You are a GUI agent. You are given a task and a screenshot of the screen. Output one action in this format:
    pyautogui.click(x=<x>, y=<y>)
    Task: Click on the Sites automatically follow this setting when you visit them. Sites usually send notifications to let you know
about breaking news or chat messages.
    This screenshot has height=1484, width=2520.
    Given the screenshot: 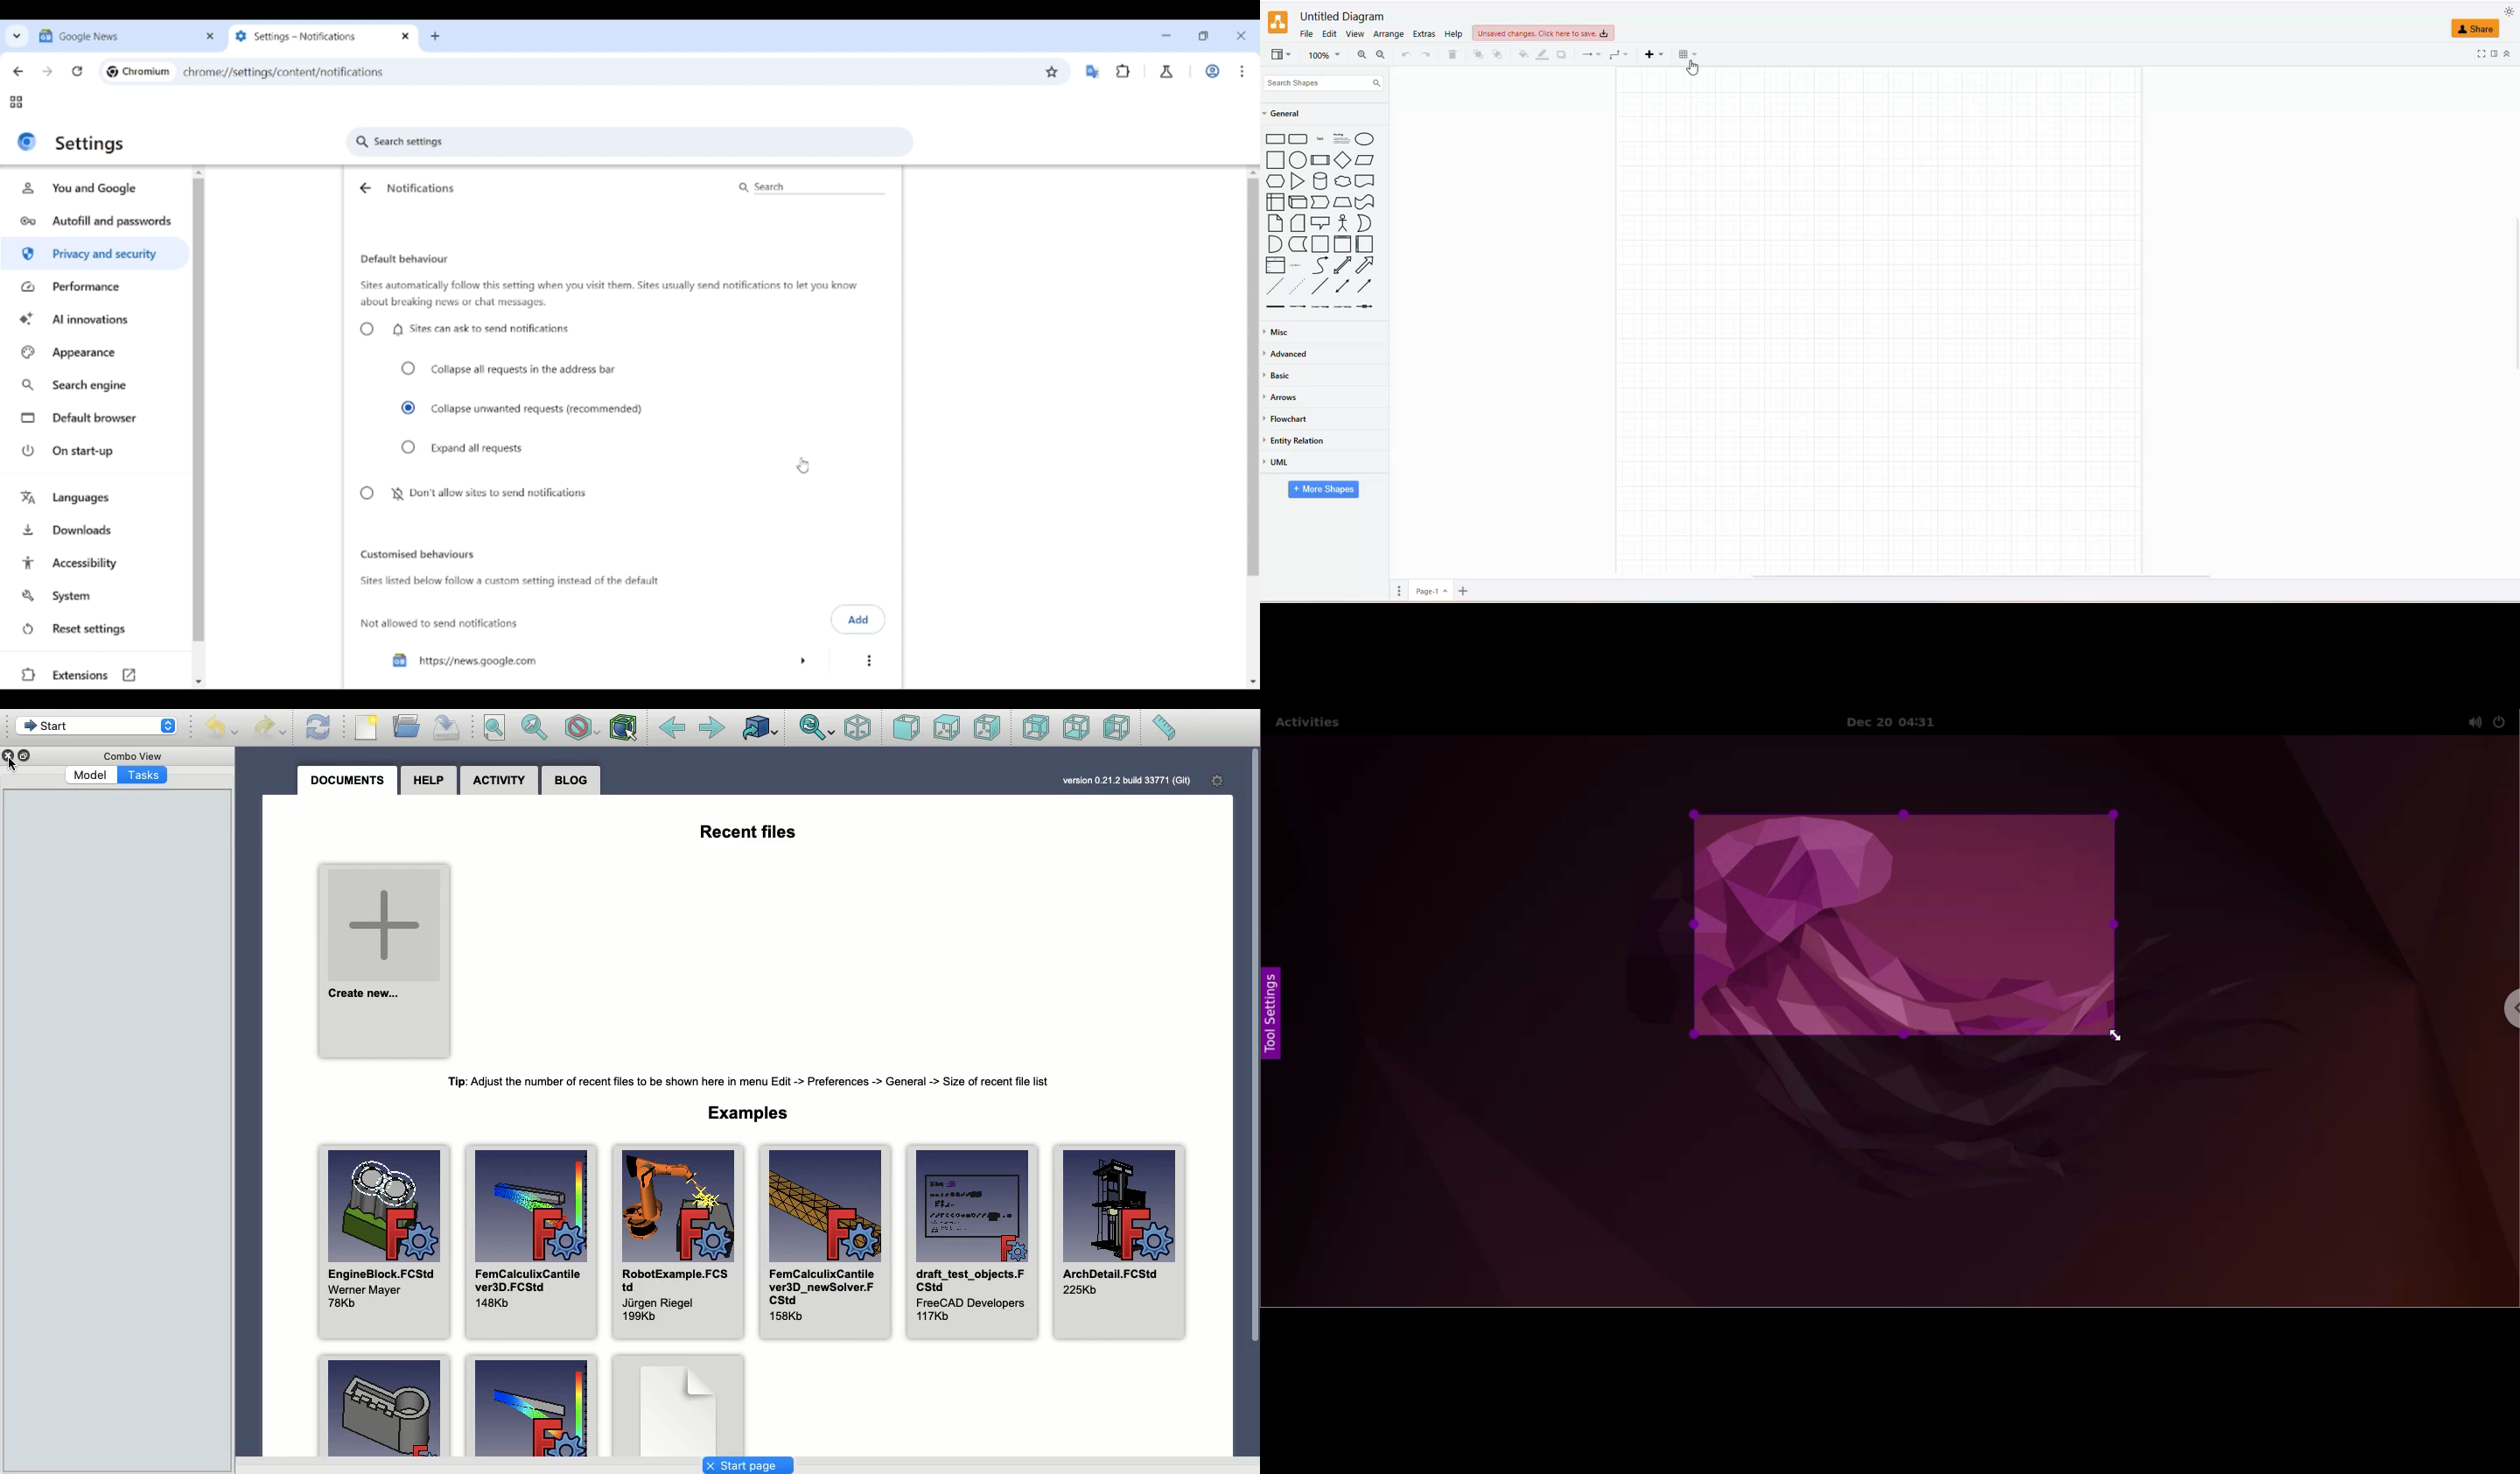 What is the action you would take?
    pyautogui.click(x=609, y=294)
    